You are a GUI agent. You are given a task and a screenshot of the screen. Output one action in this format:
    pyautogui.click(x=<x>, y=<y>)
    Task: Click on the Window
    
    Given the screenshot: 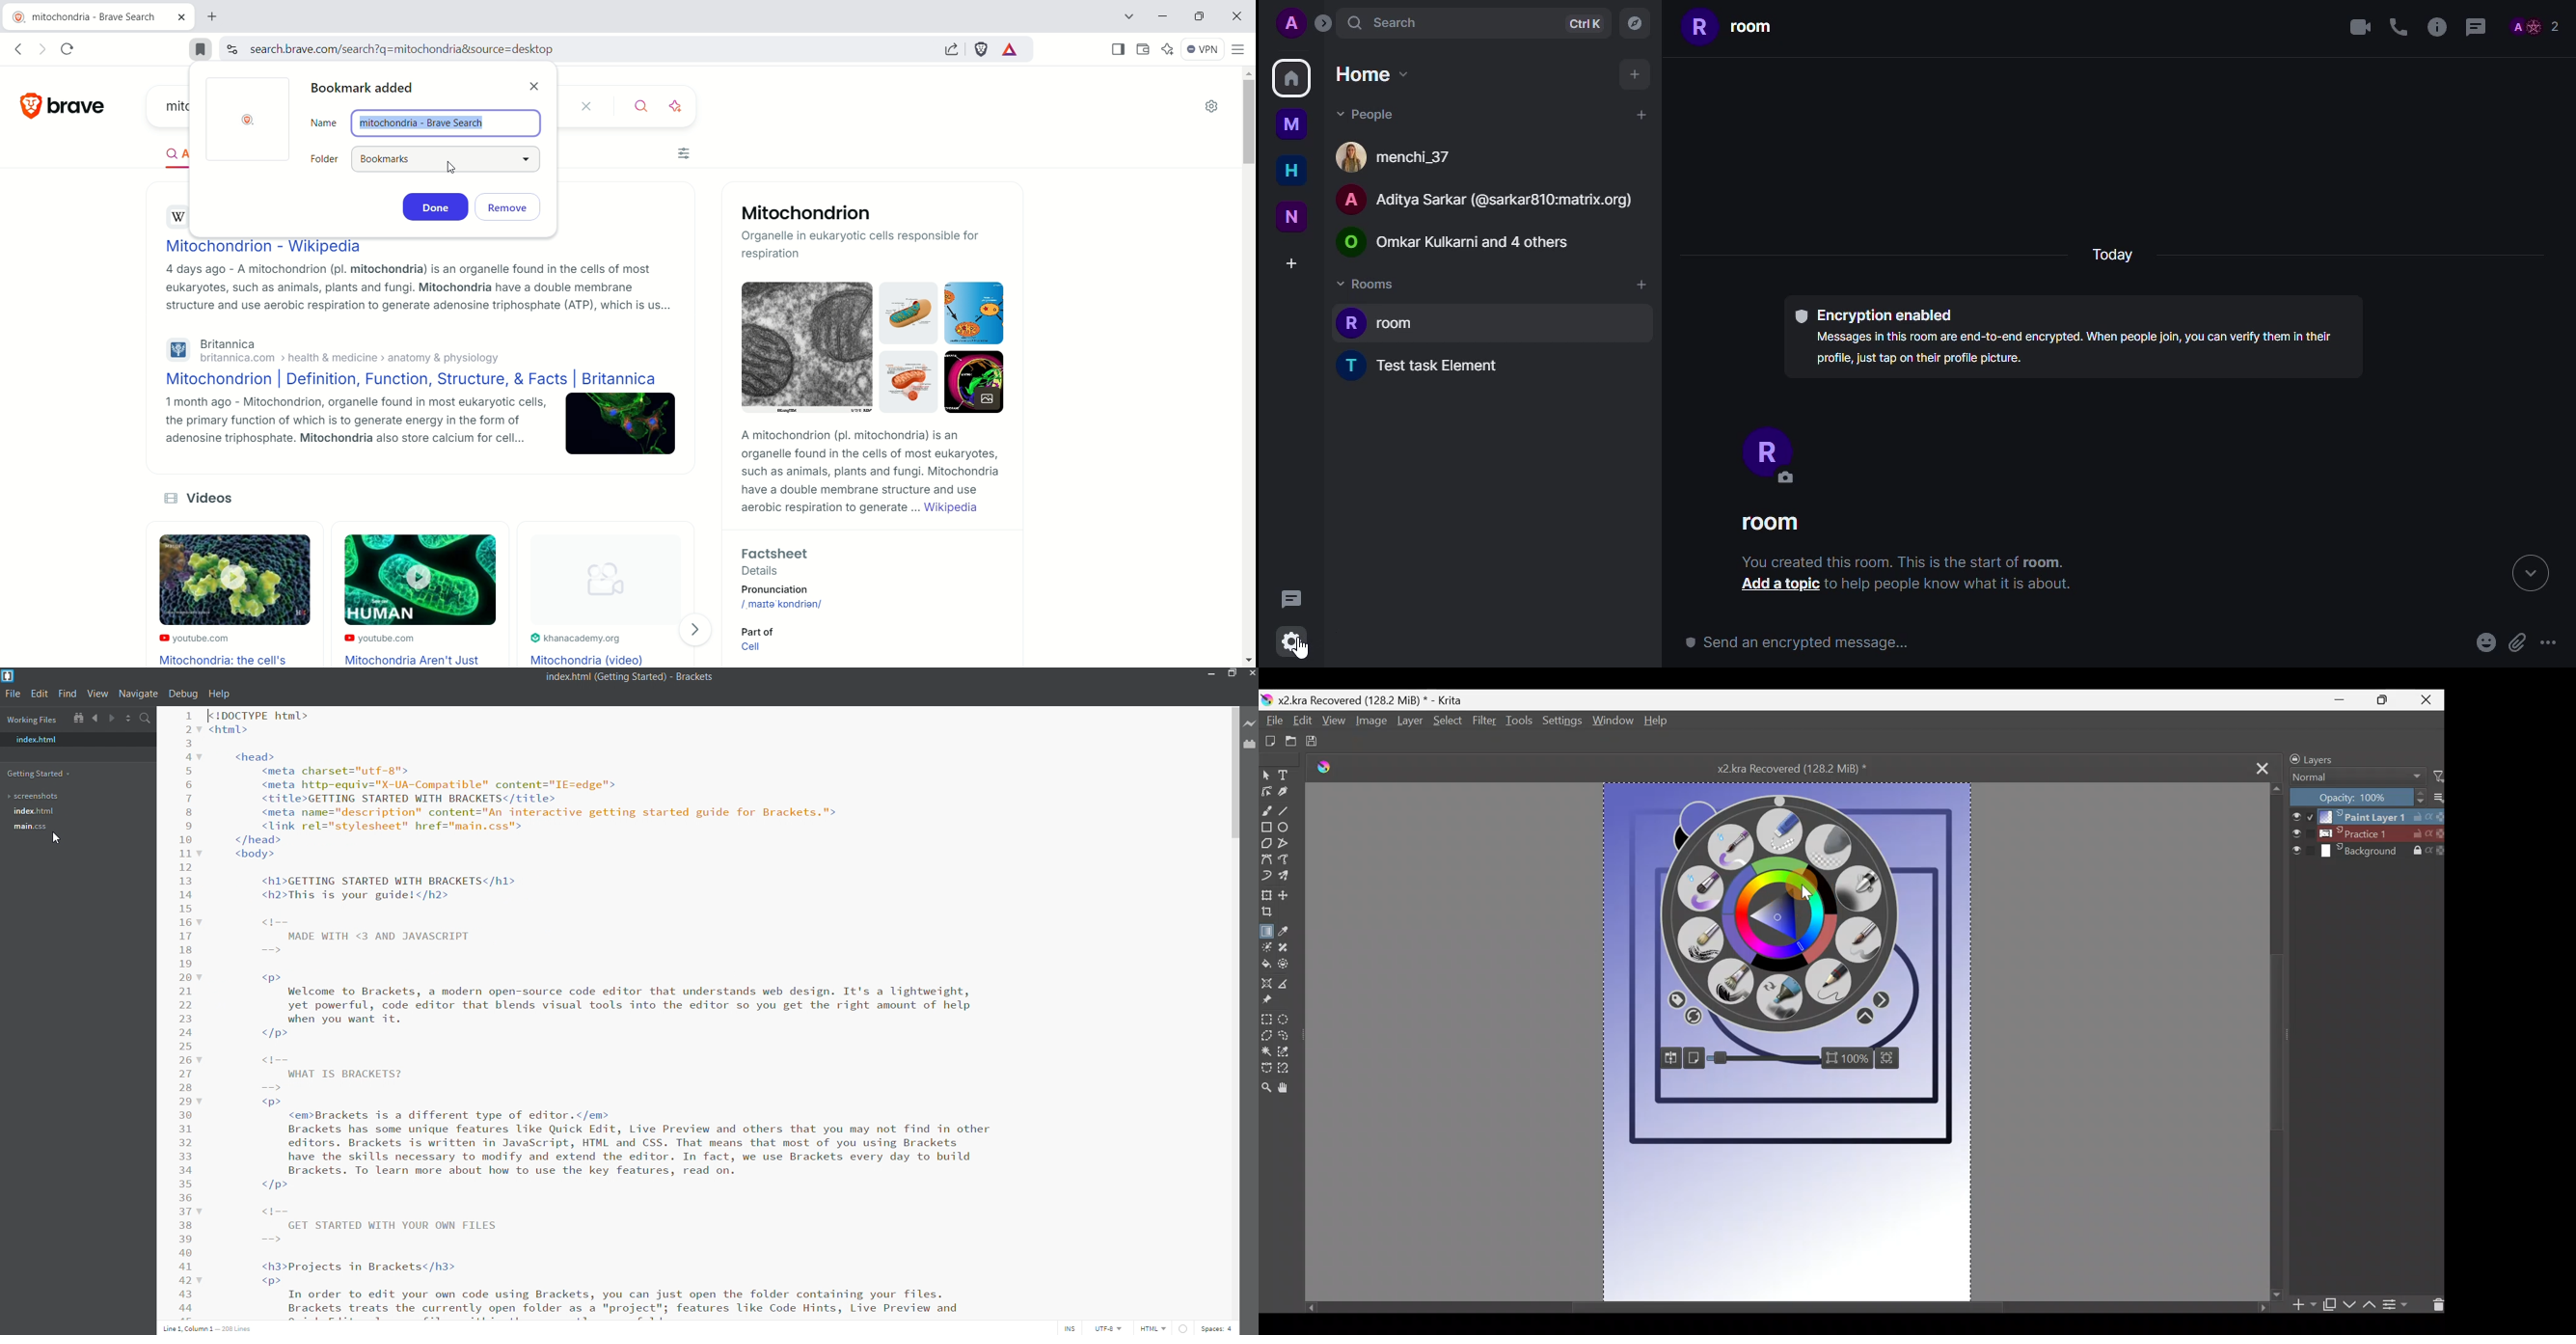 What is the action you would take?
    pyautogui.click(x=1613, y=723)
    